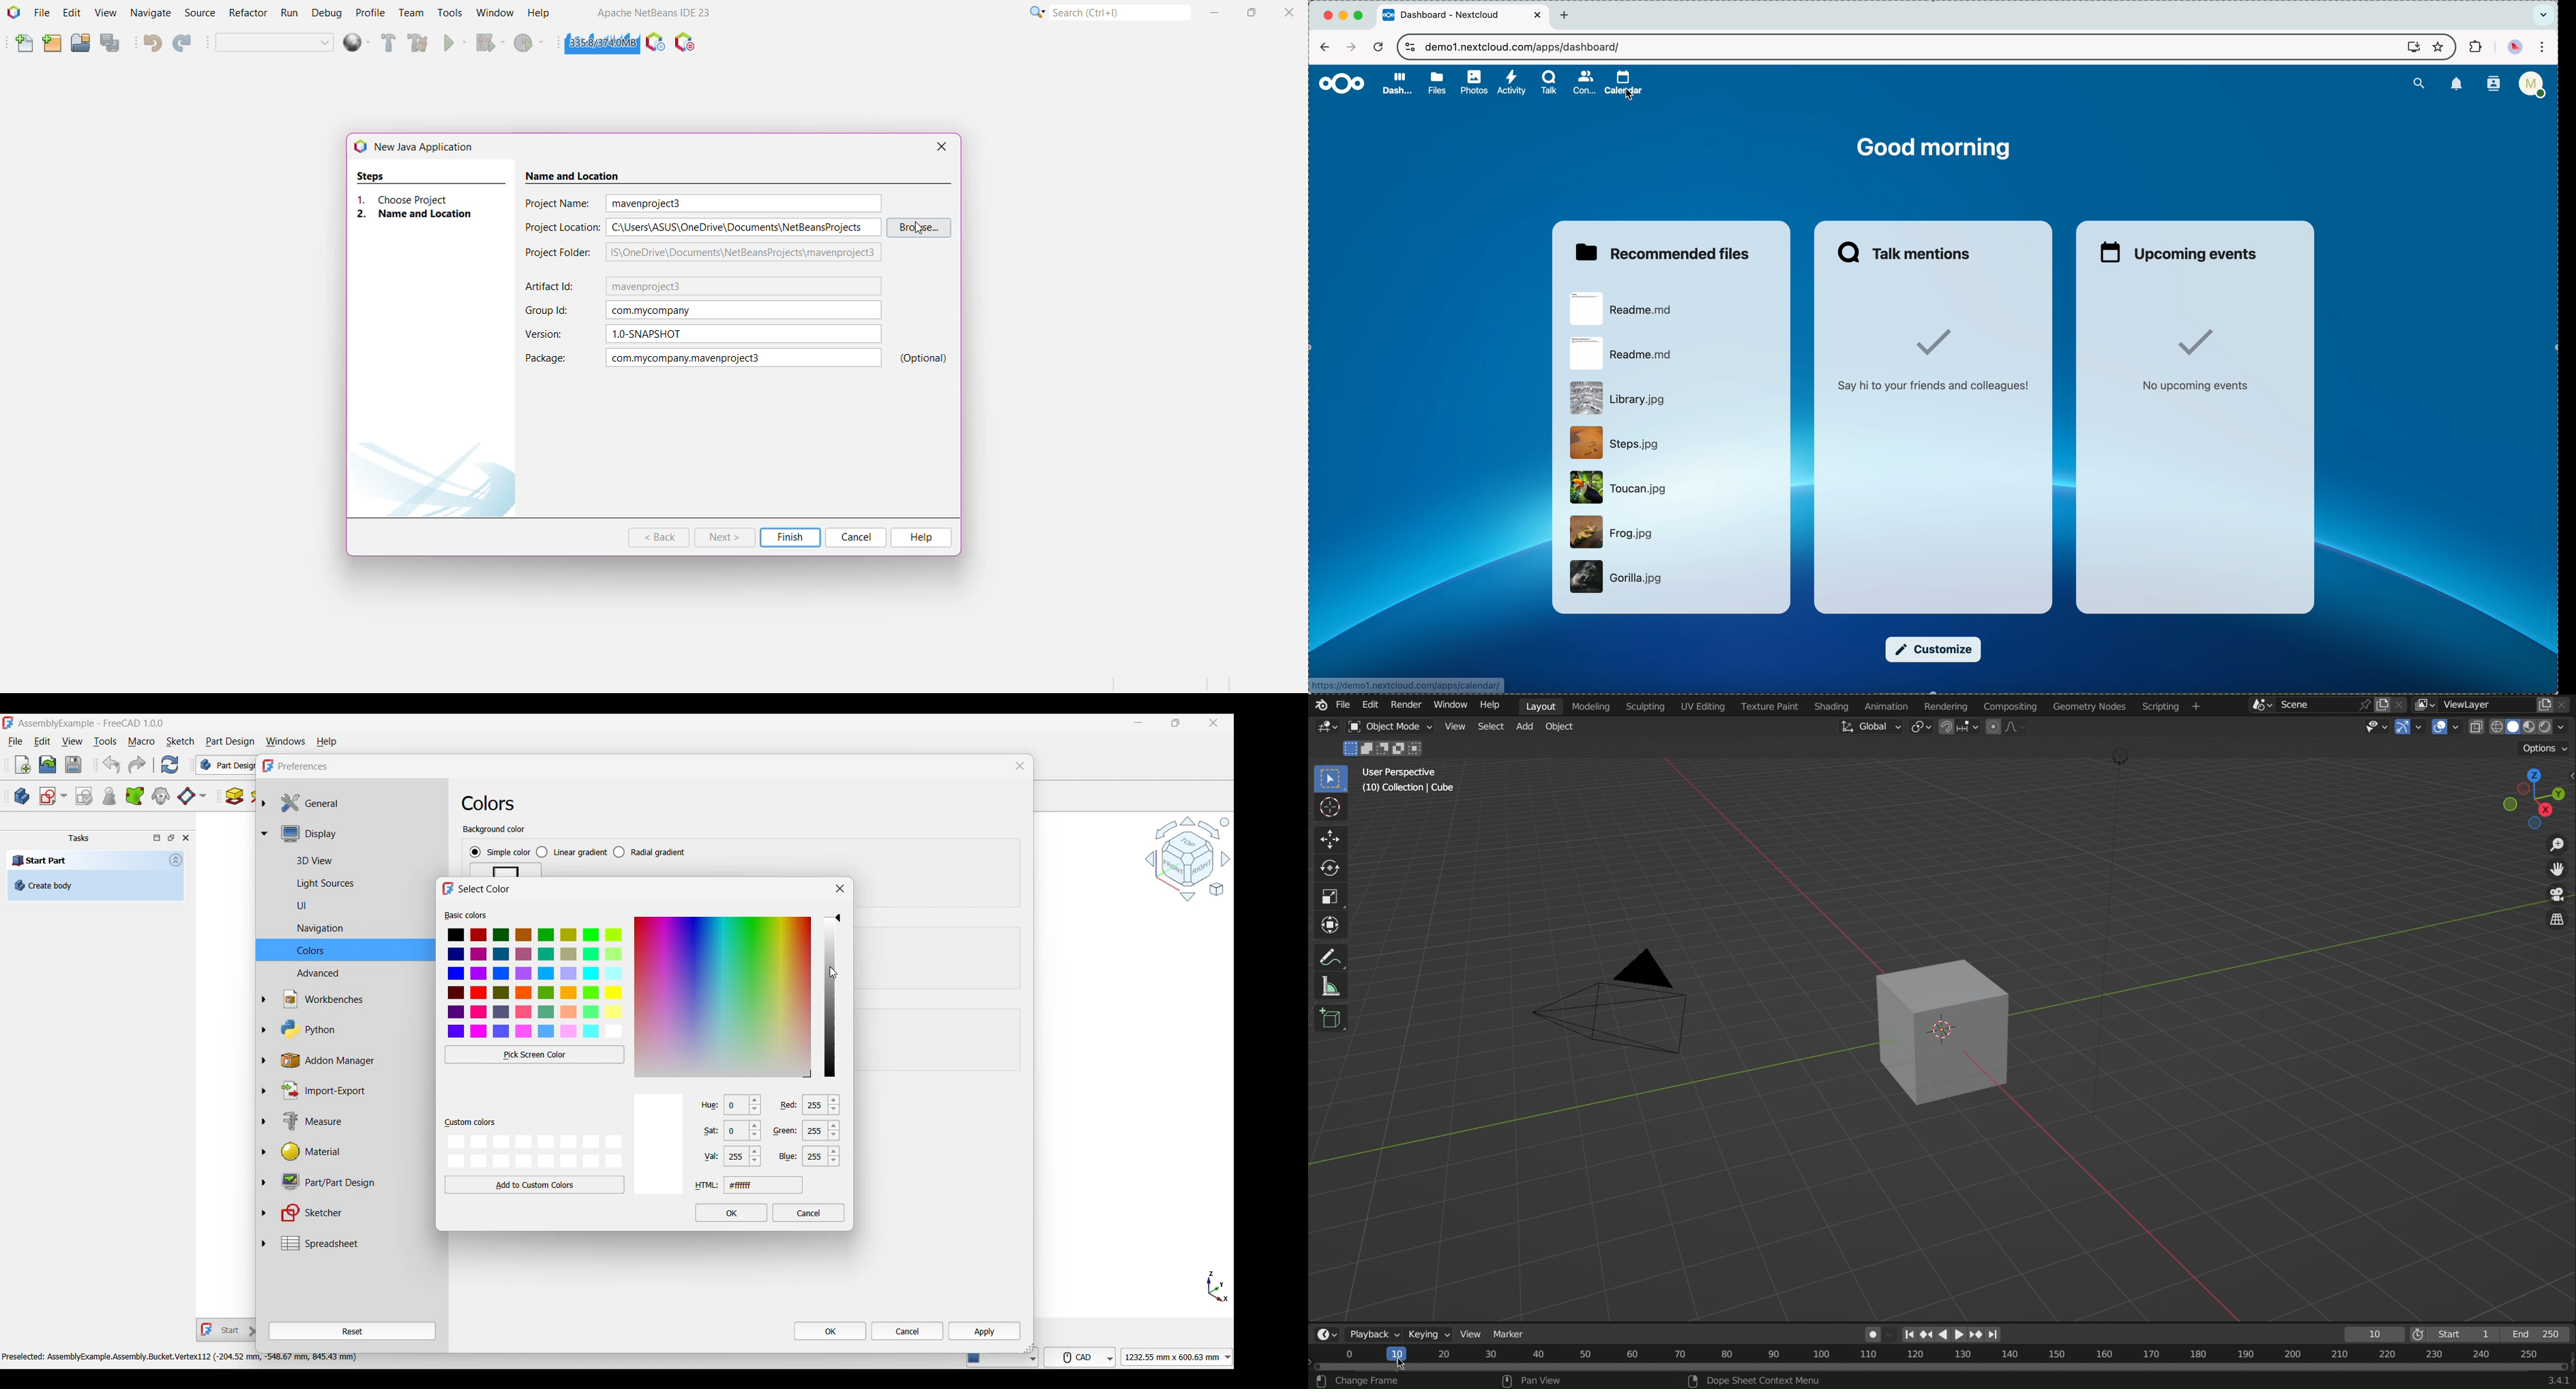 Image resolution: width=2576 pixels, height=1400 pixels. Describe the element at coordinates (1329, 866) in the screenshot. I see `Rotate` at that location.